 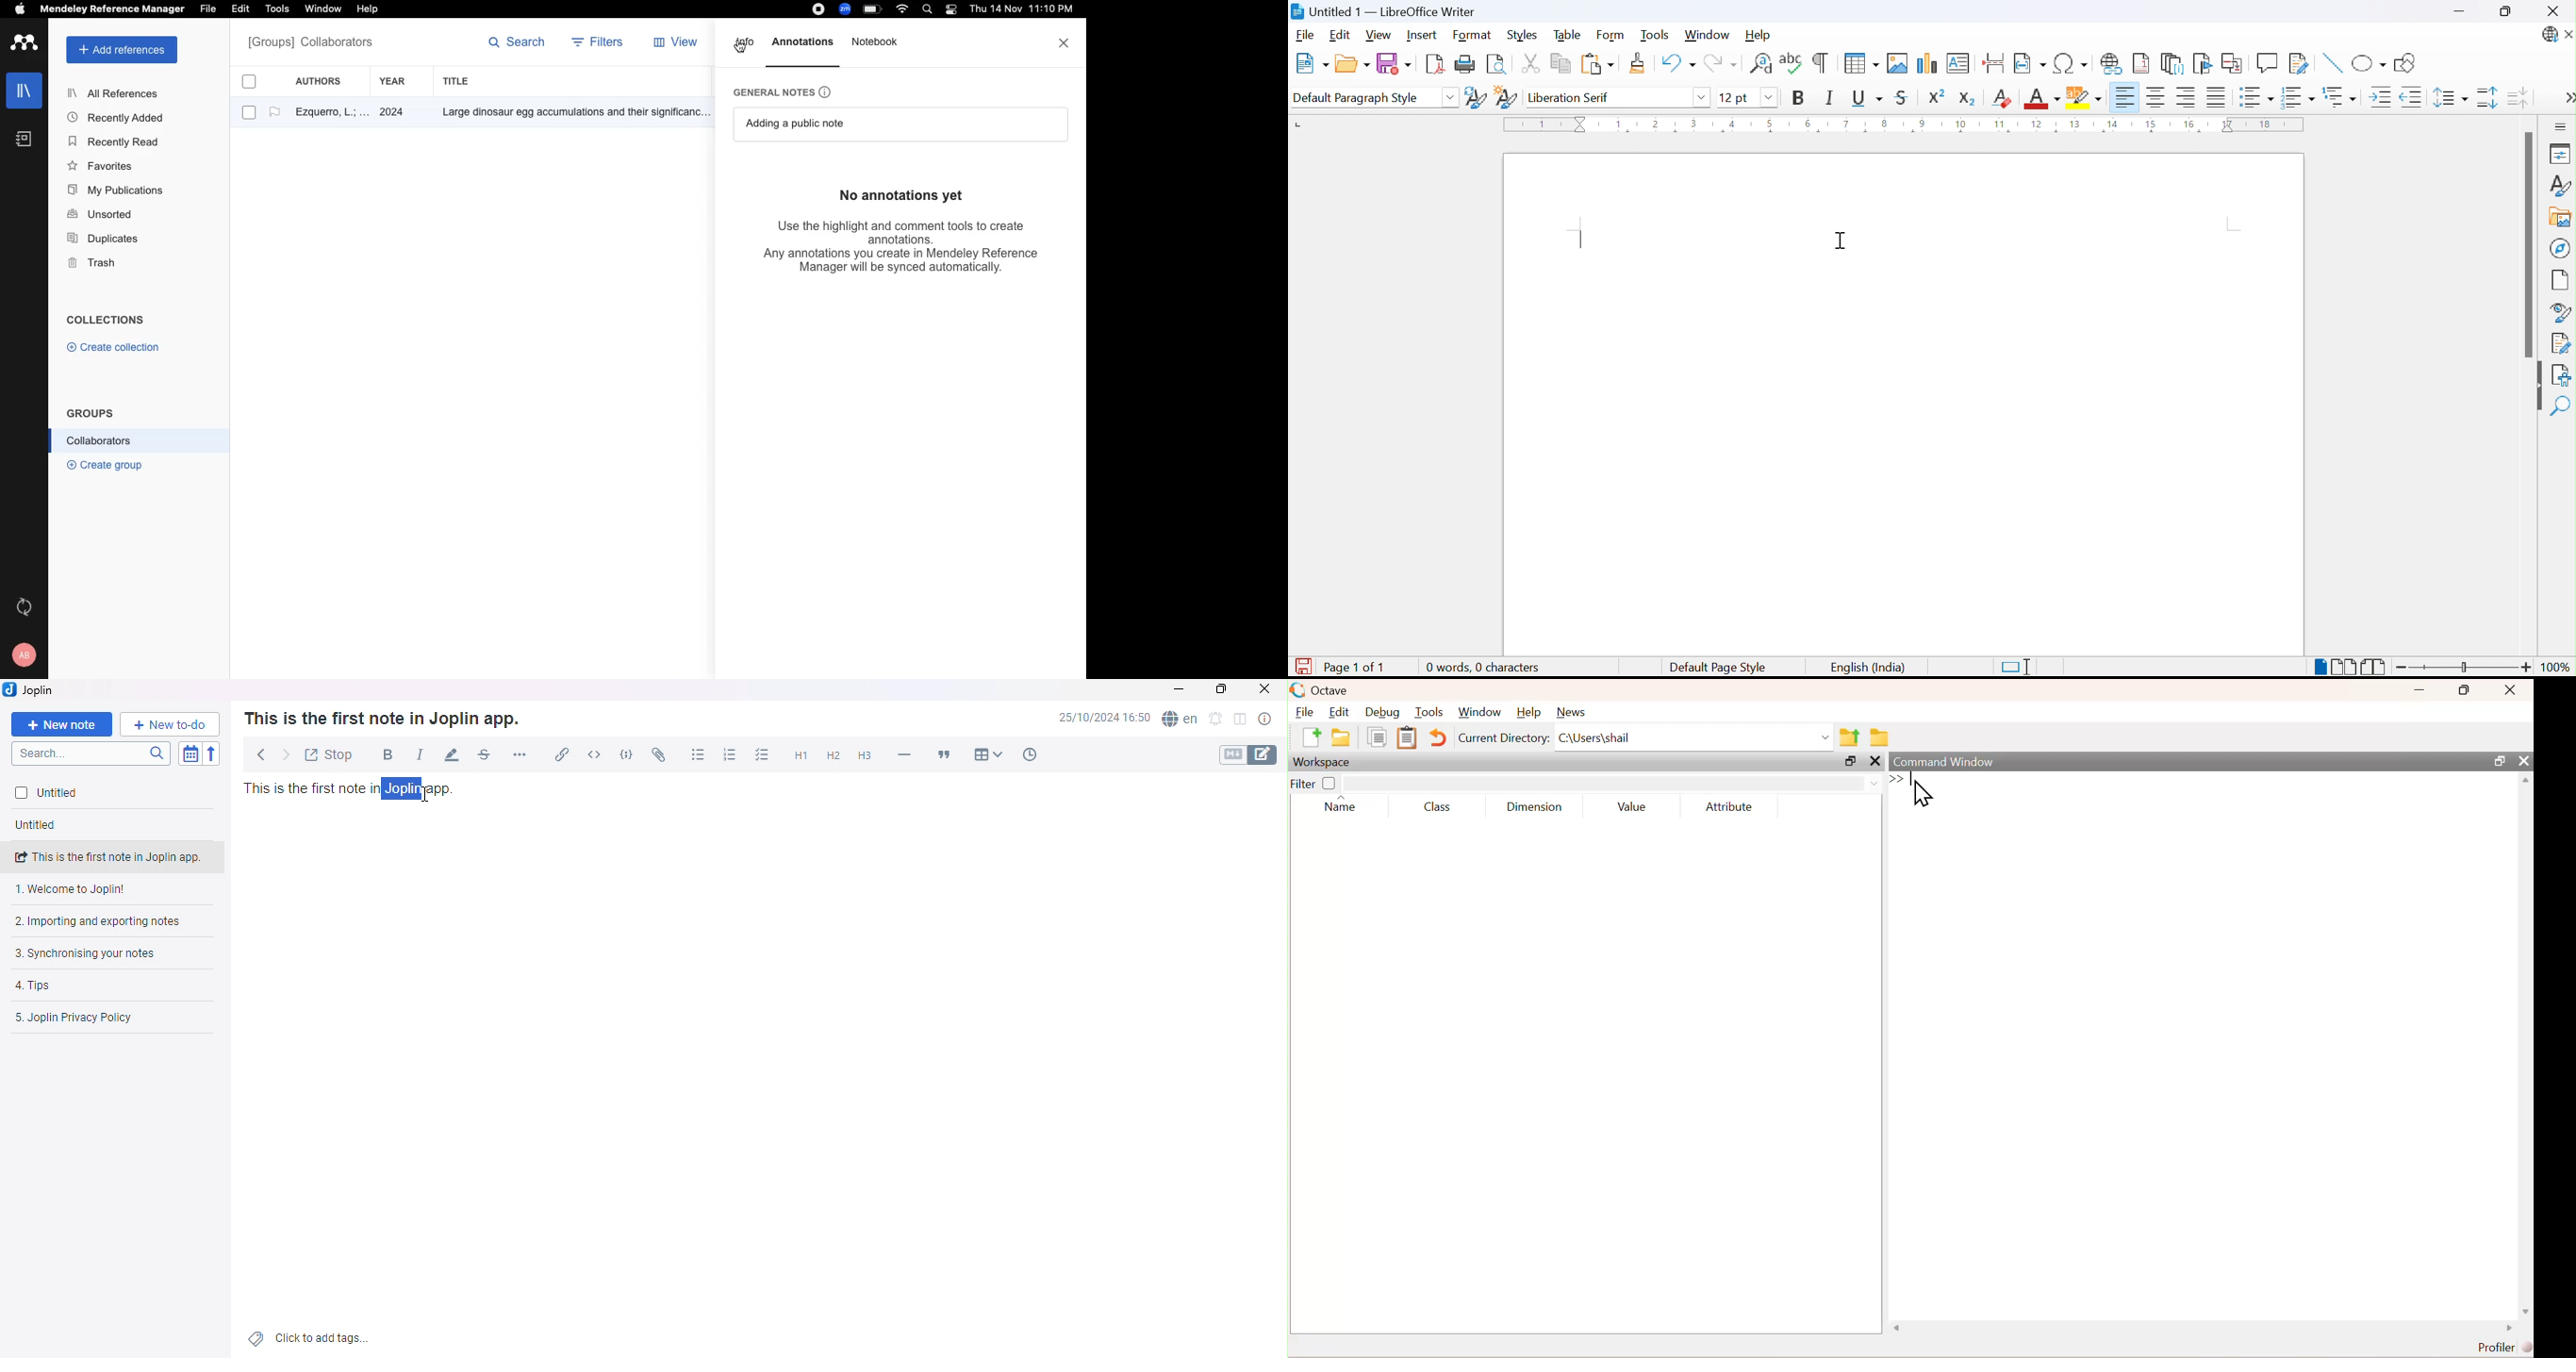 I want to click on Highlight, so click(x=451, y=755).